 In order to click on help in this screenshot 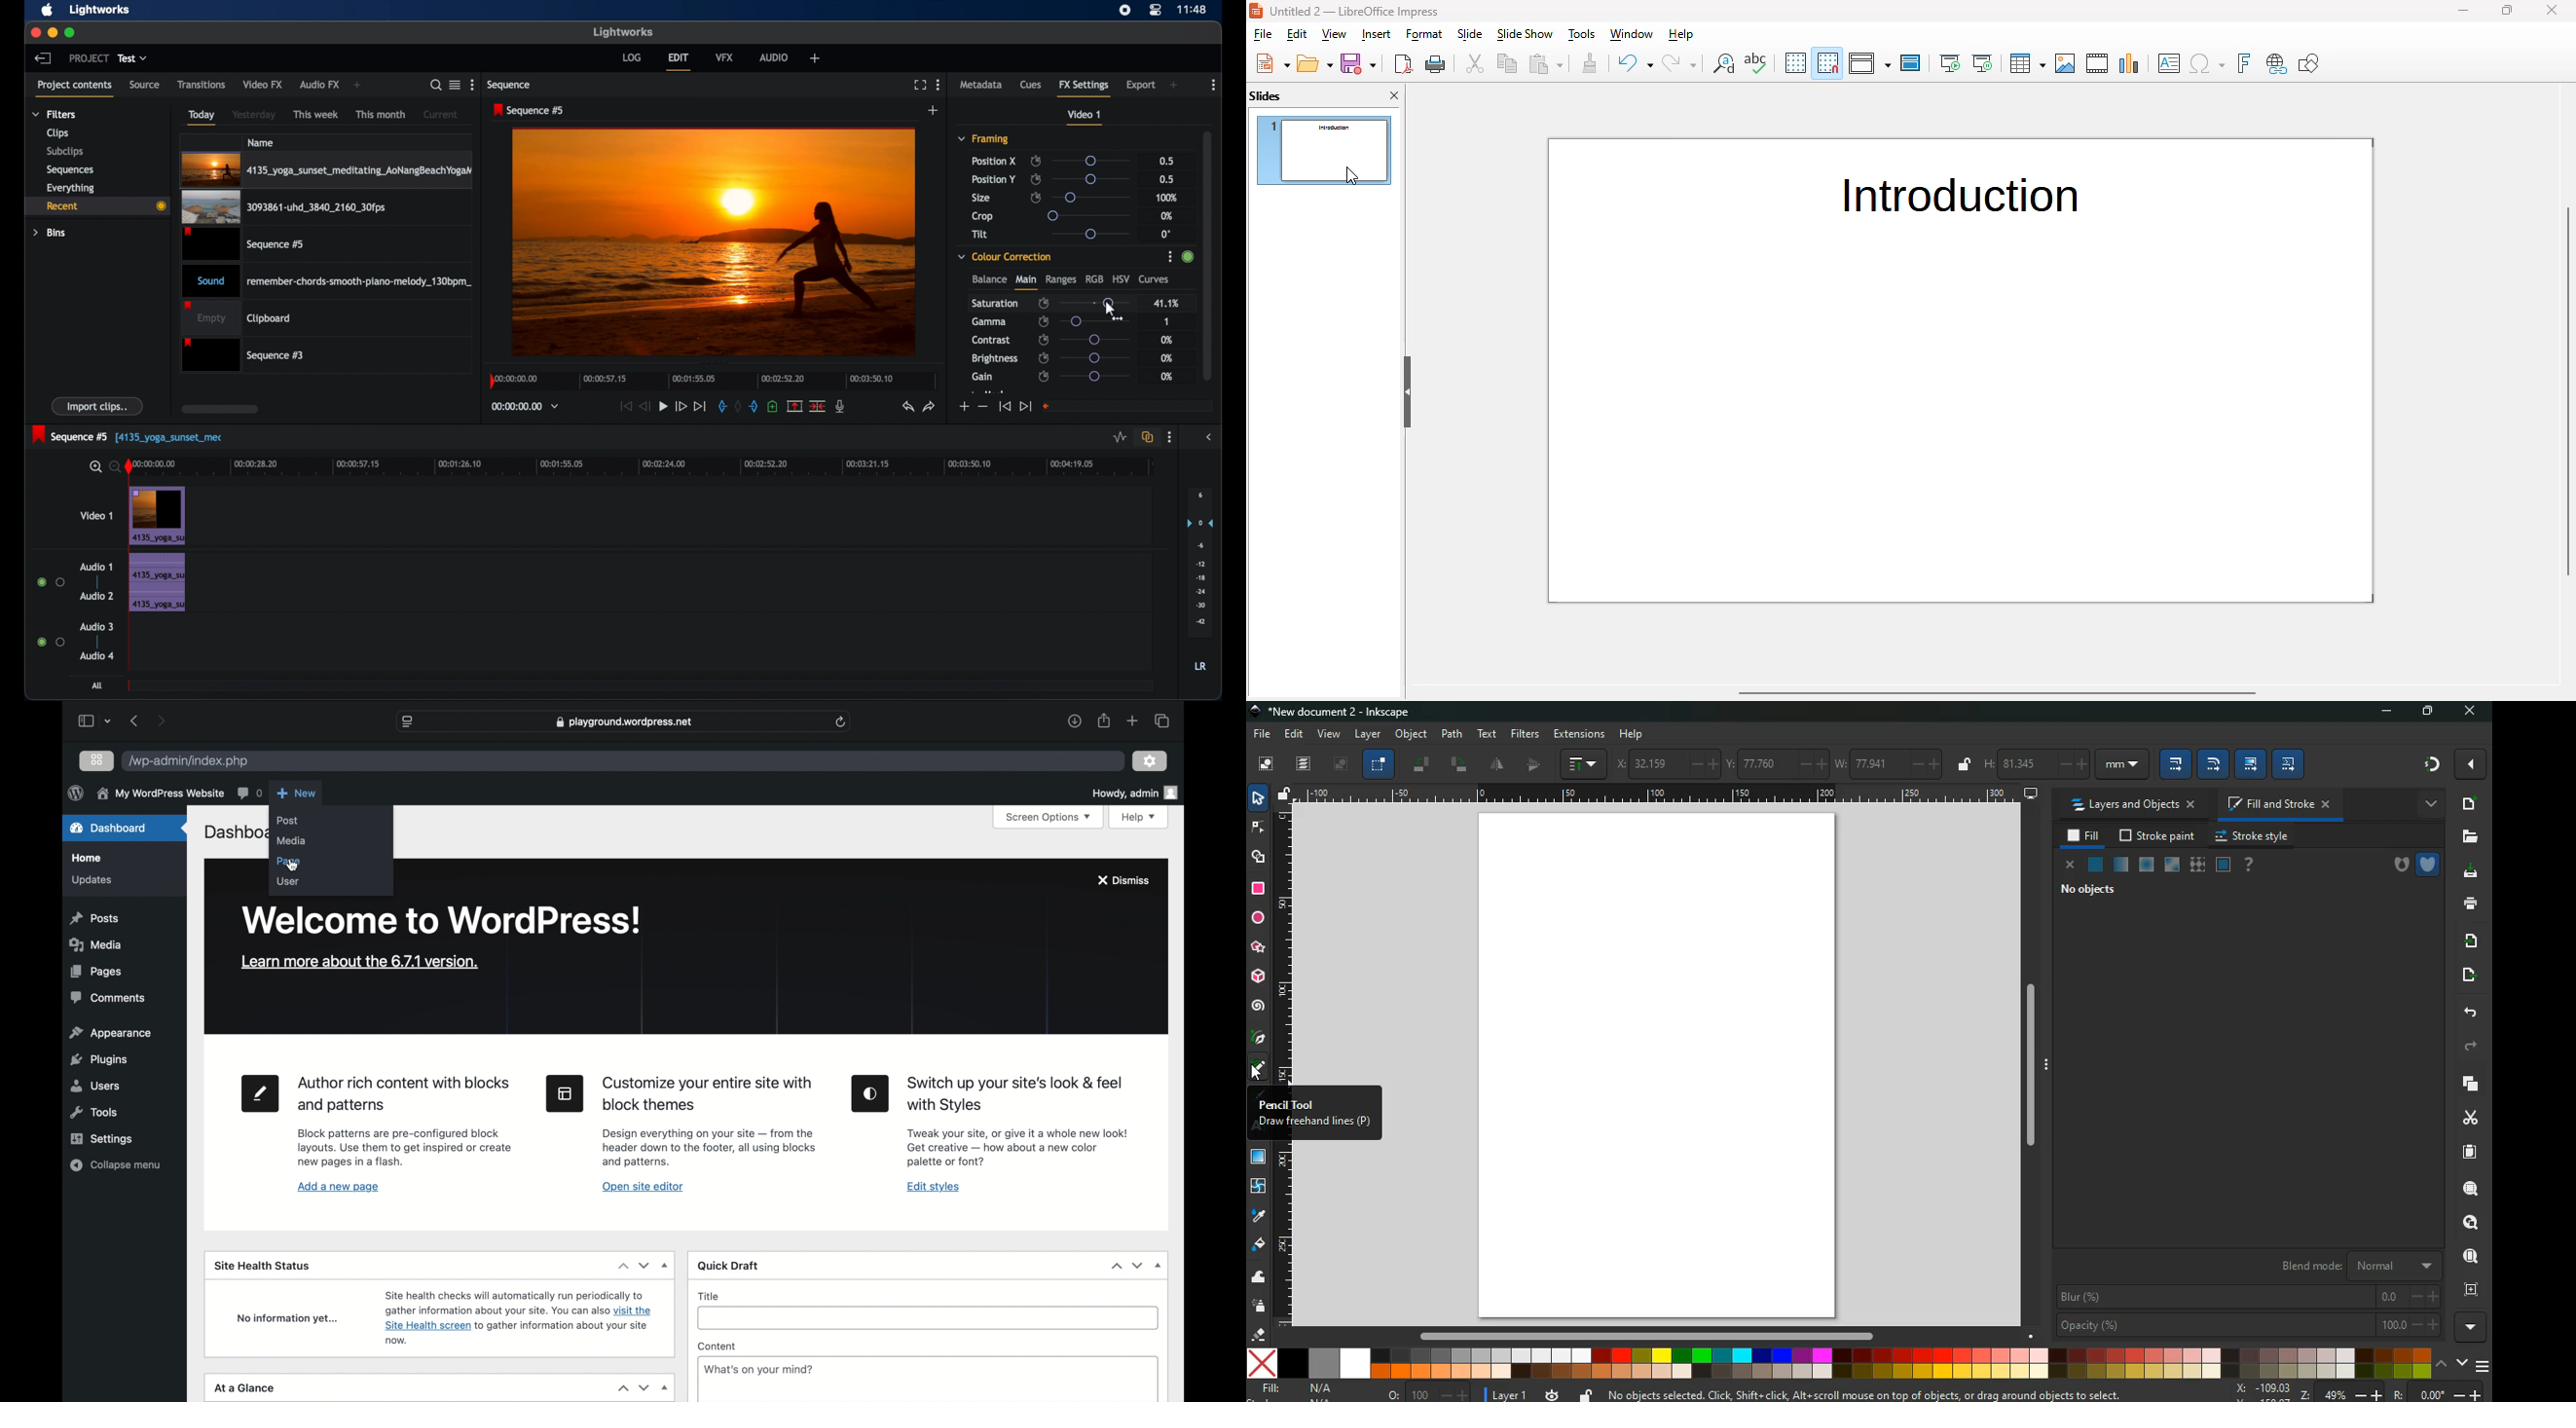, I will do `click(1140, 817)`.